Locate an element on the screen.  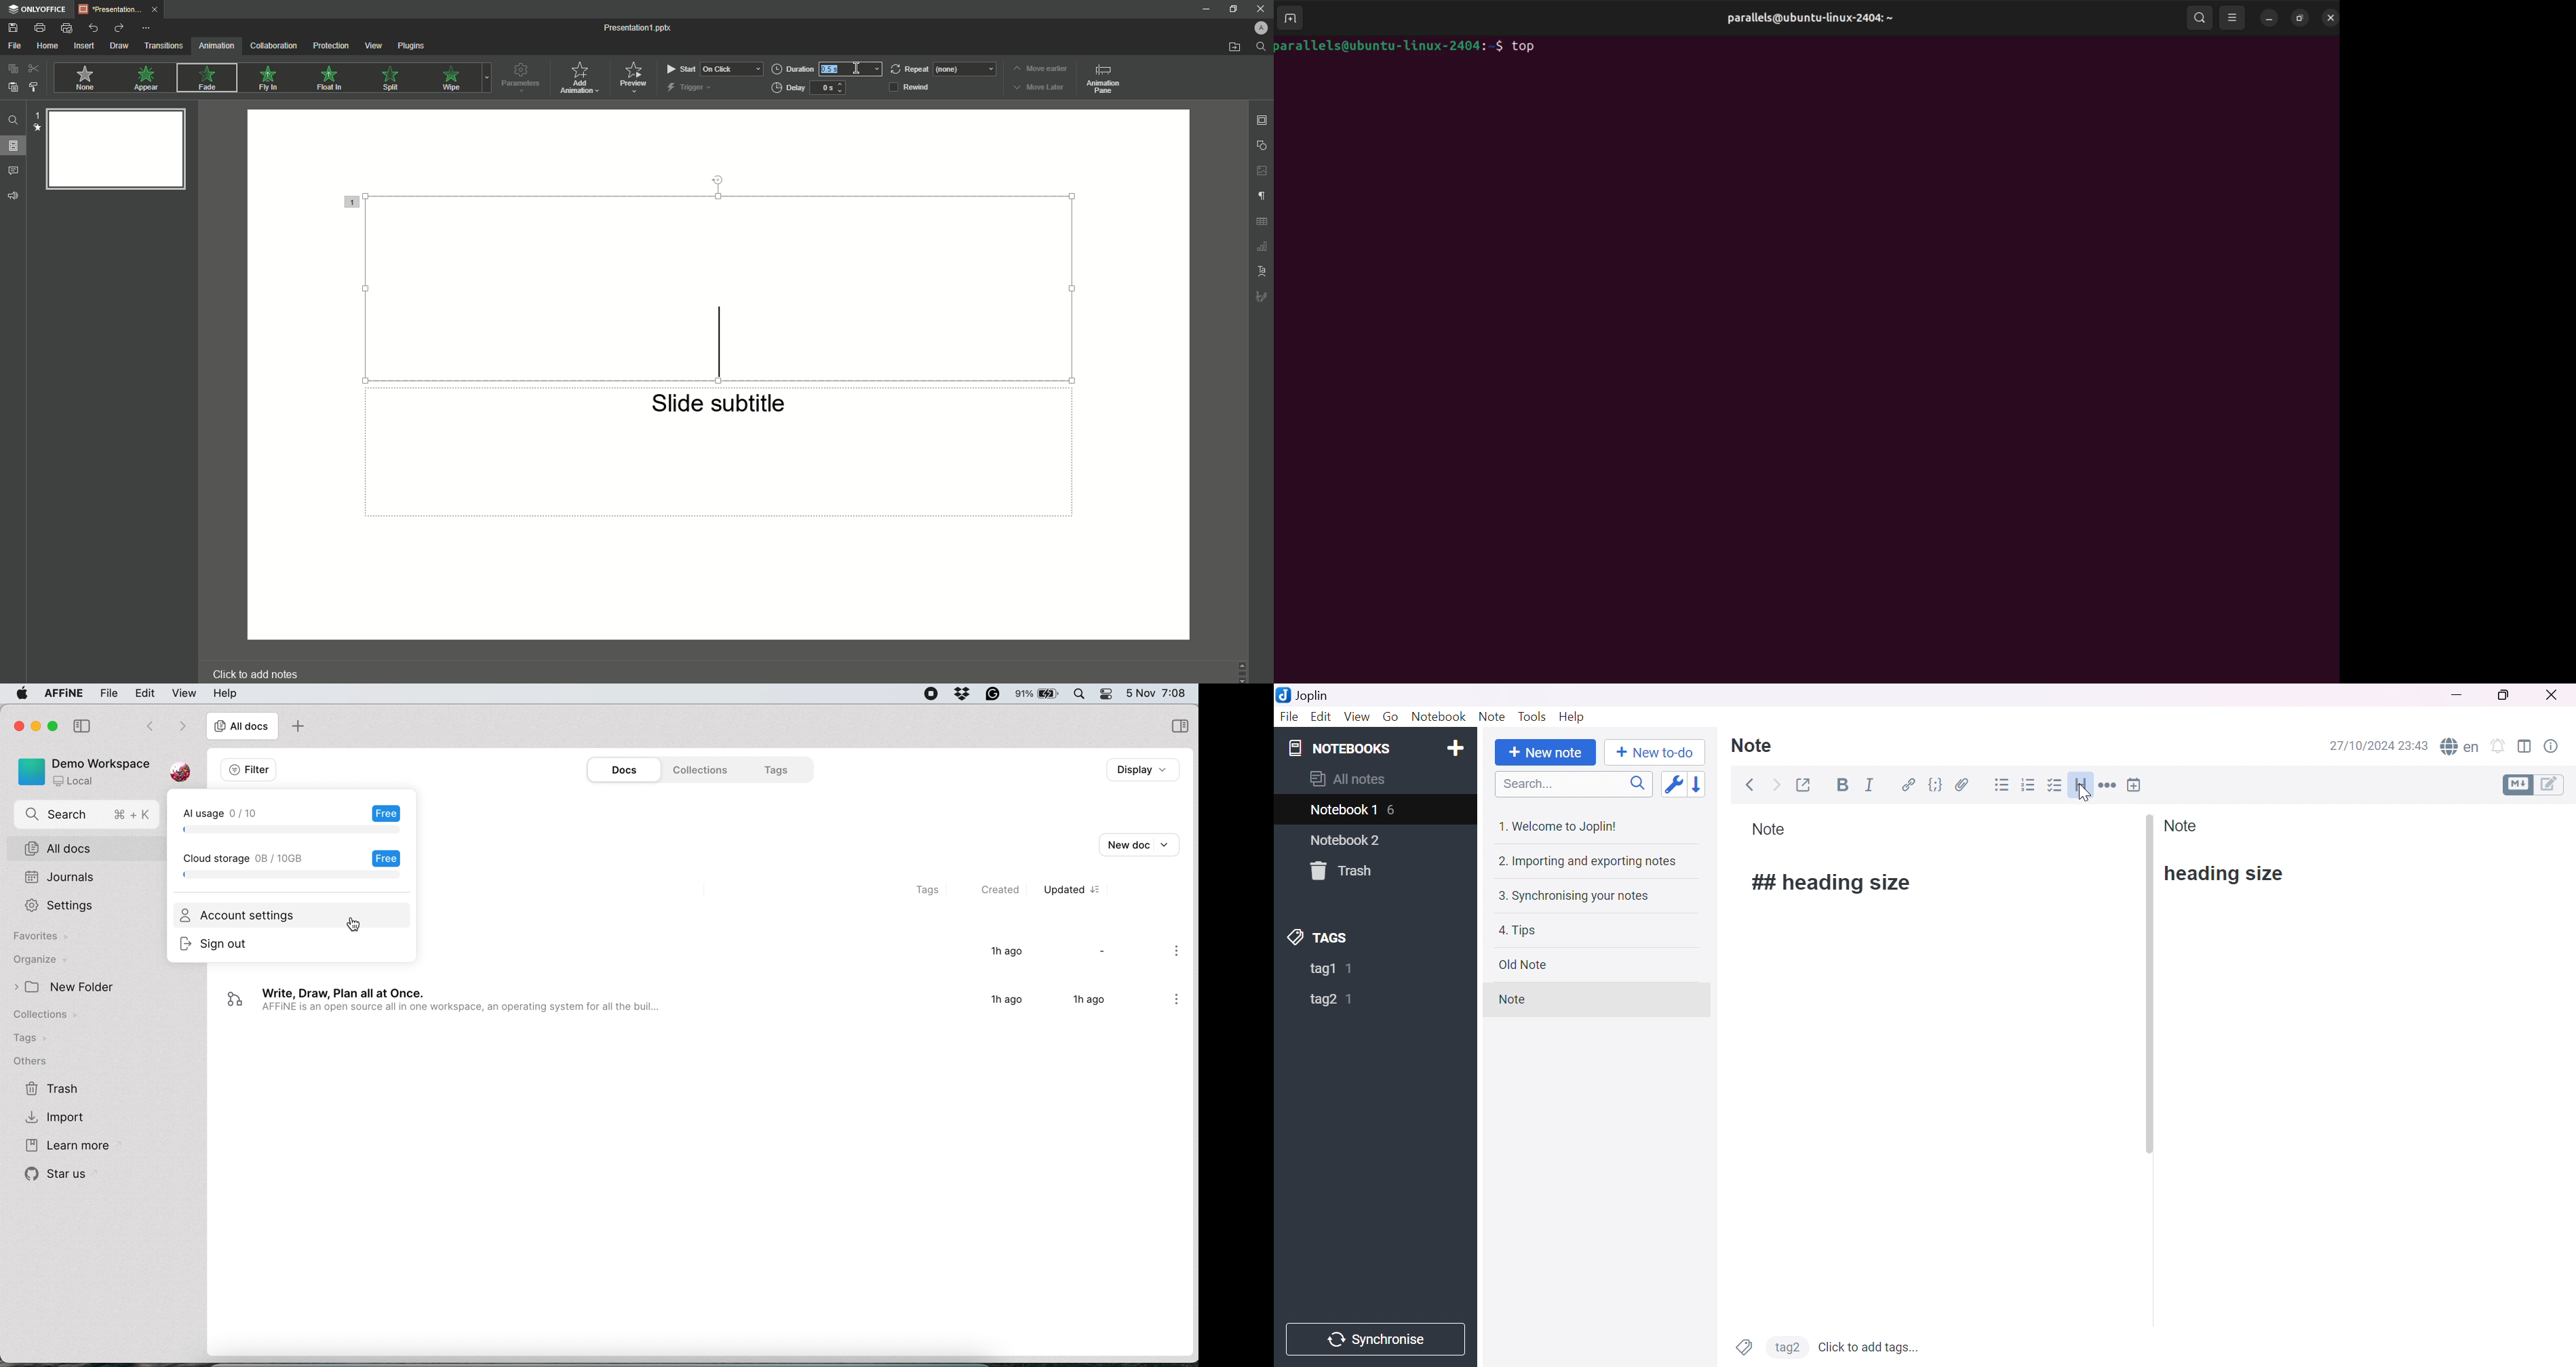
Hyperlink is located at coordinates (1910, 785).